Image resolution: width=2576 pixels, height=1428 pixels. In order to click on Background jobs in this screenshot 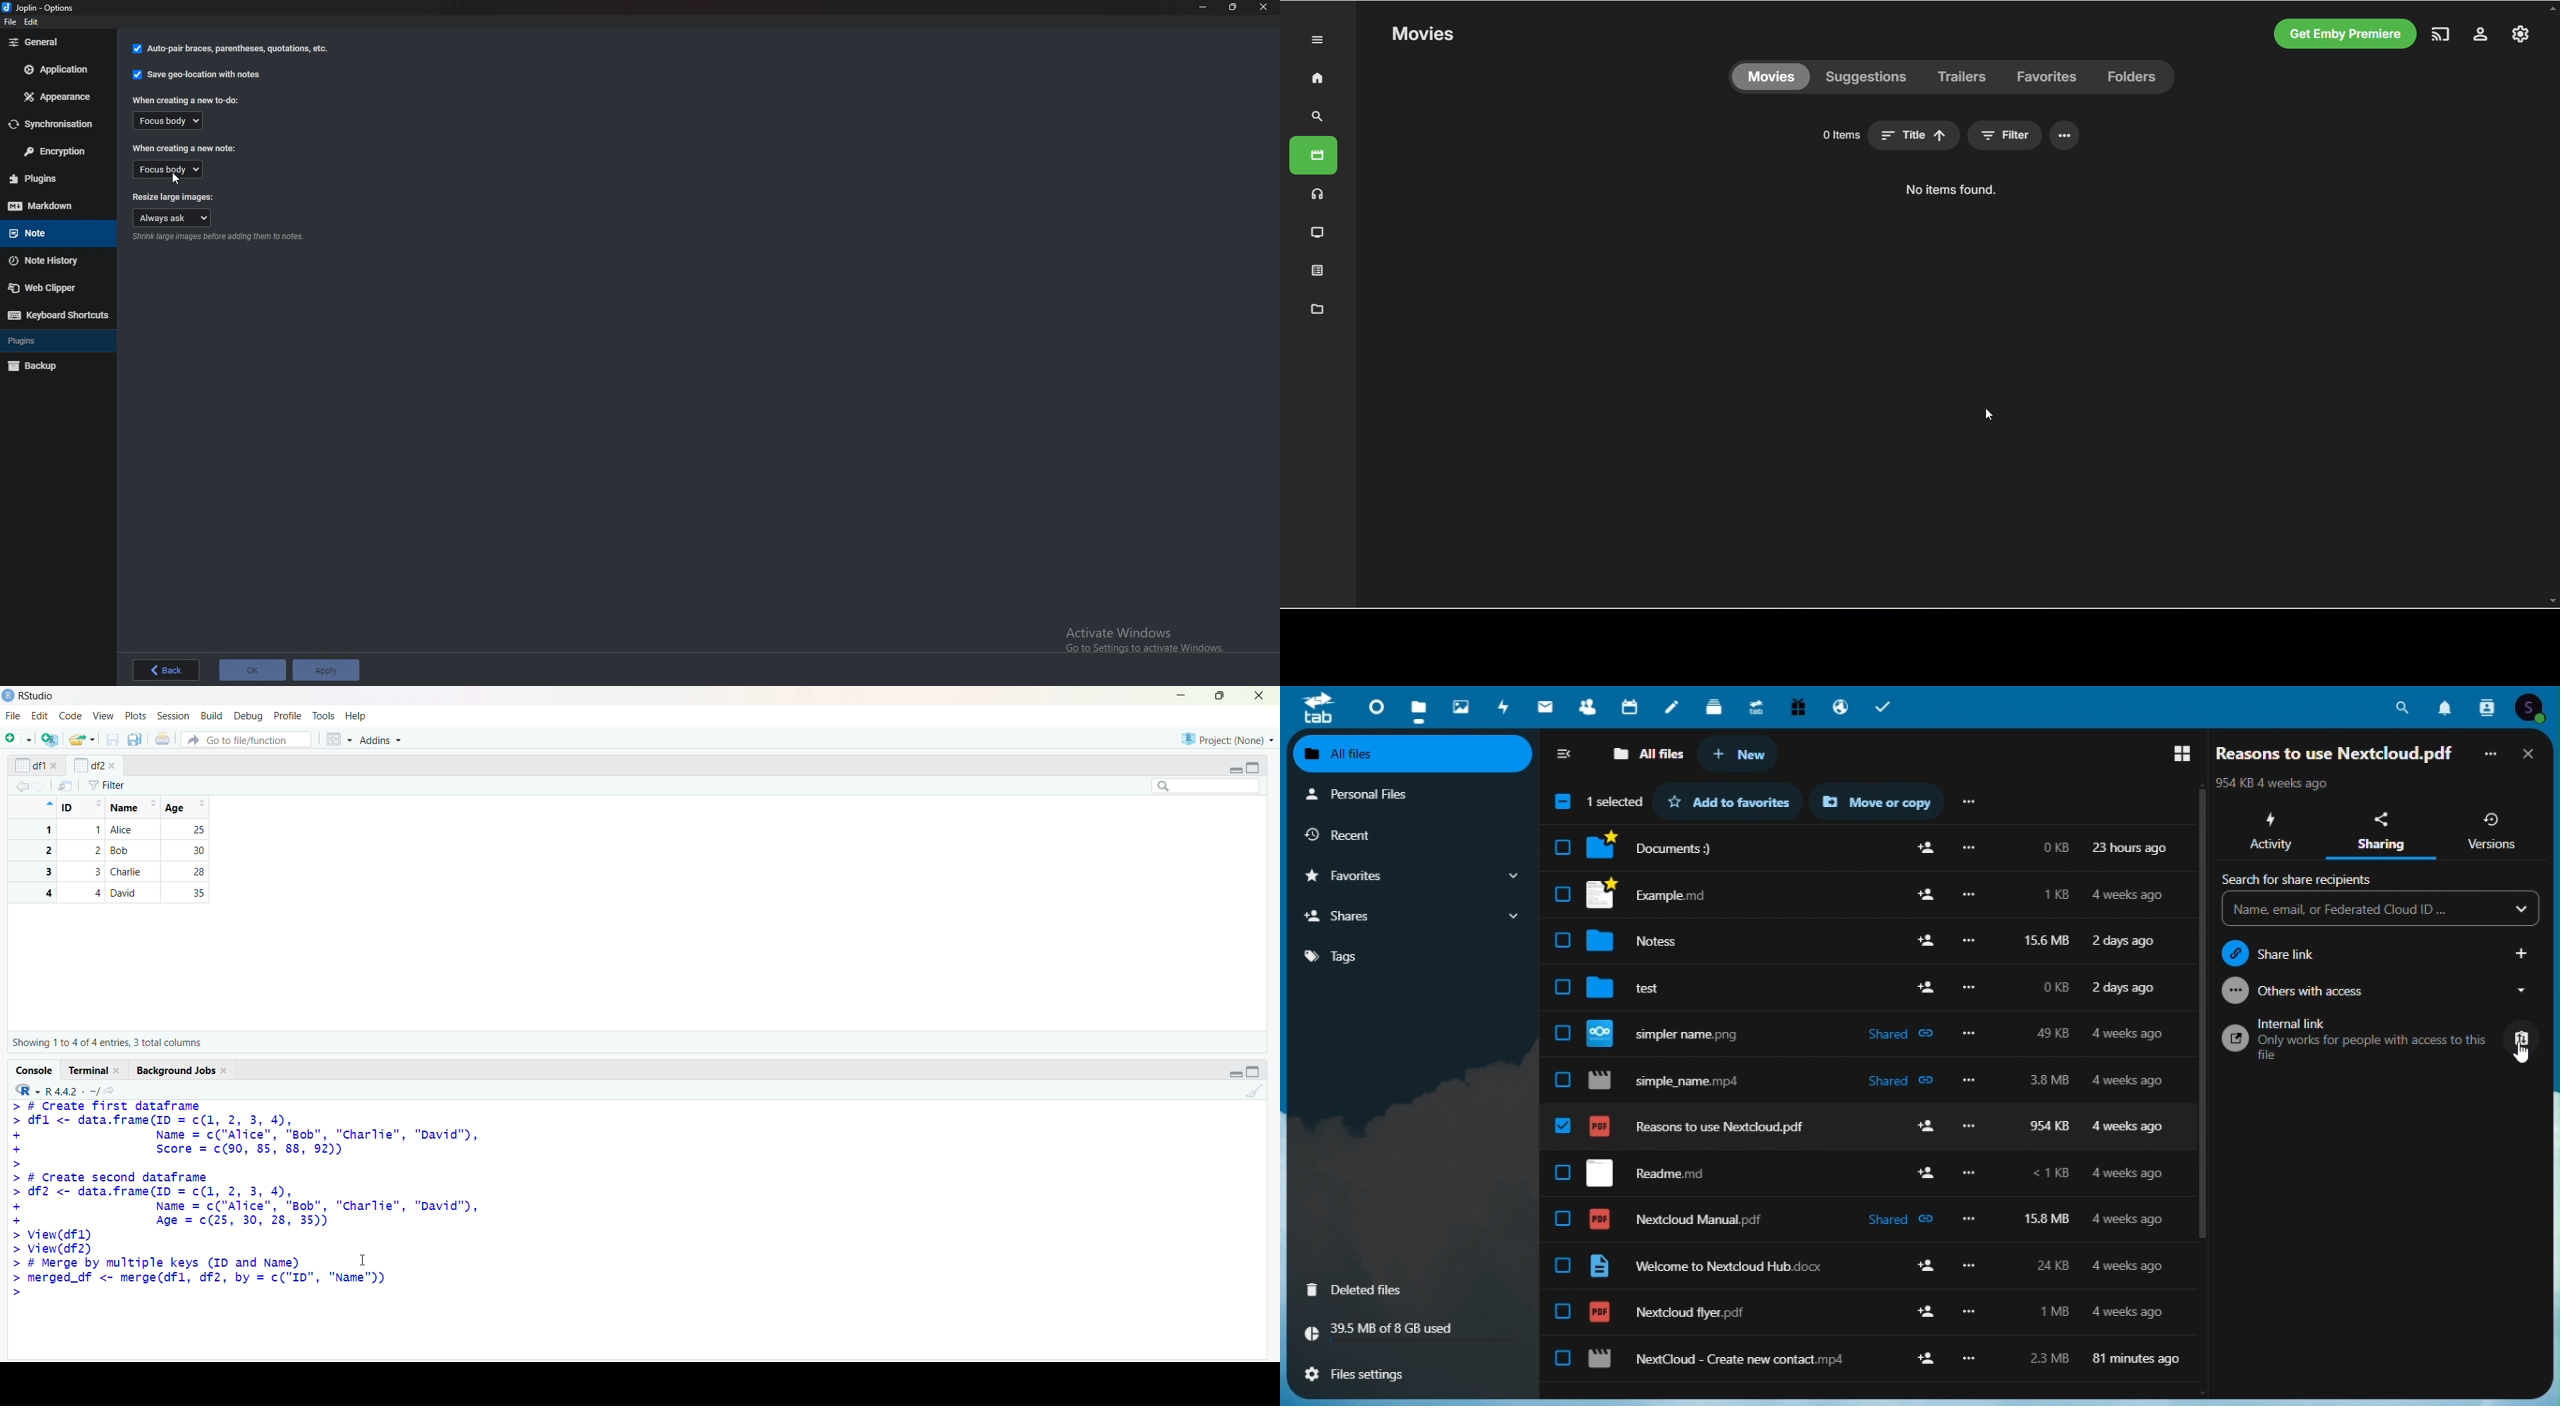, I will do `click(176, 1071)`.